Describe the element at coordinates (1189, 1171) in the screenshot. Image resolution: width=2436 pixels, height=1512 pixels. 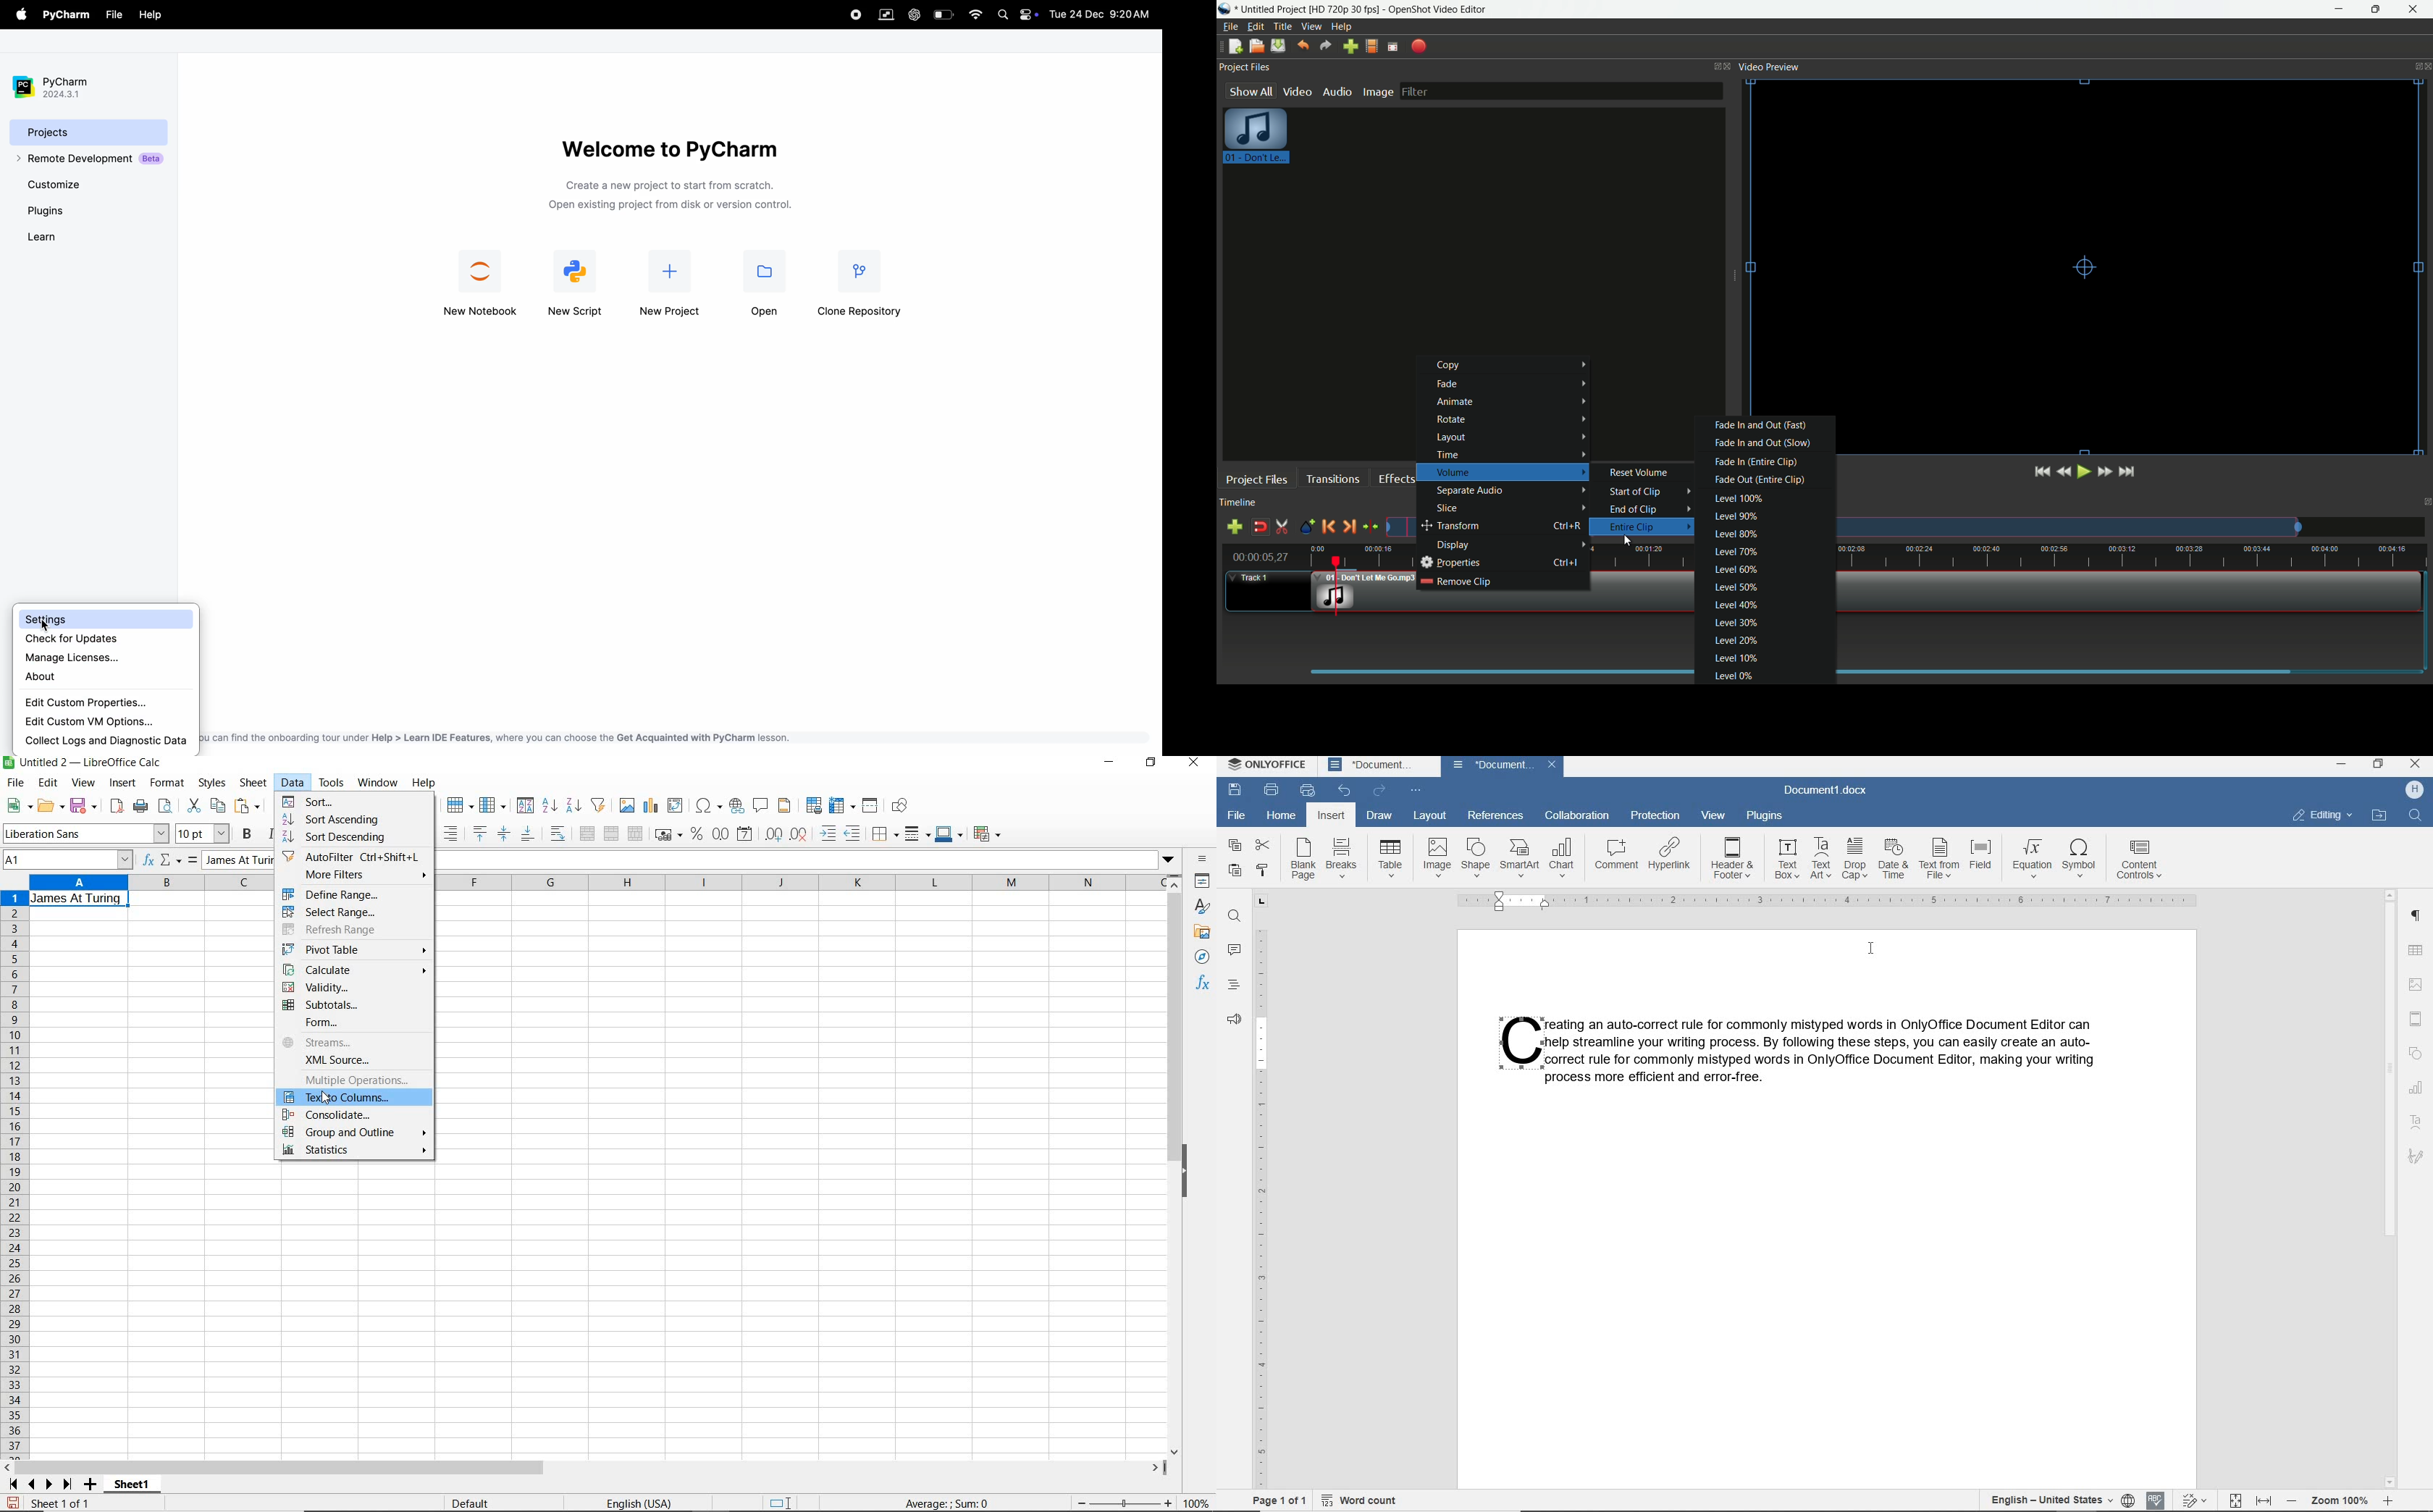
I see `hide` at that location.